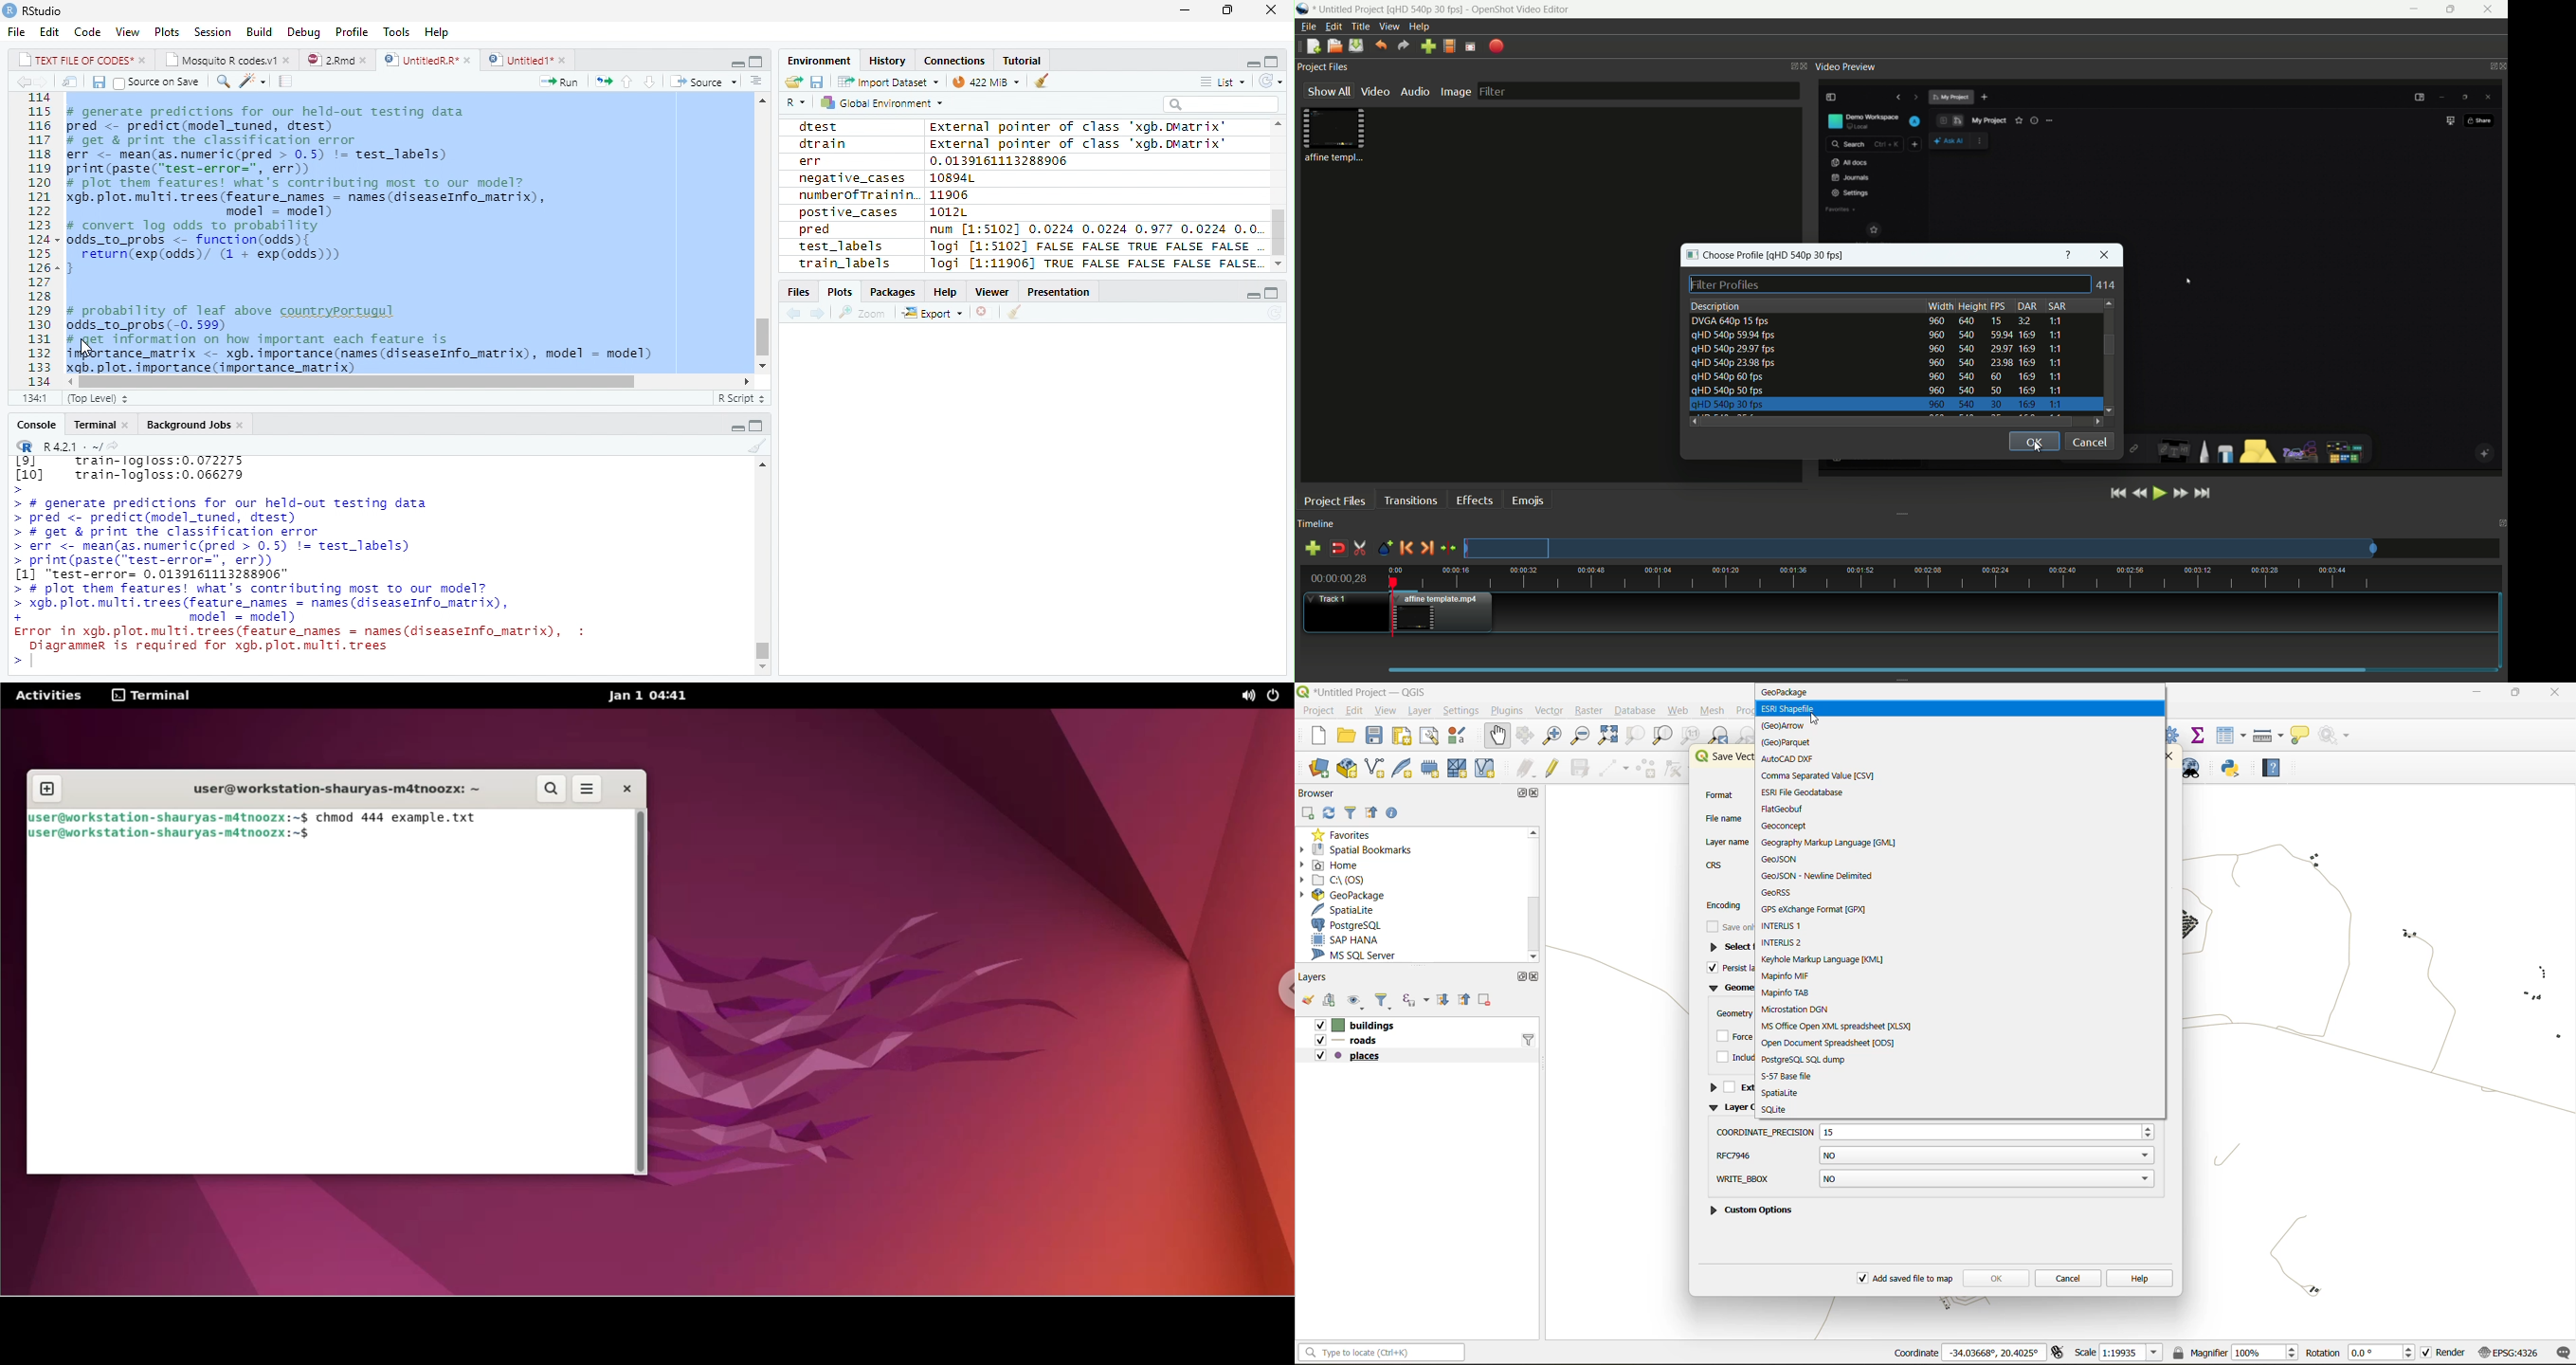  What do you see at coordinates (1500, 735) in the screenshot?
I see `pan map` at bounding box center [1500, 735].